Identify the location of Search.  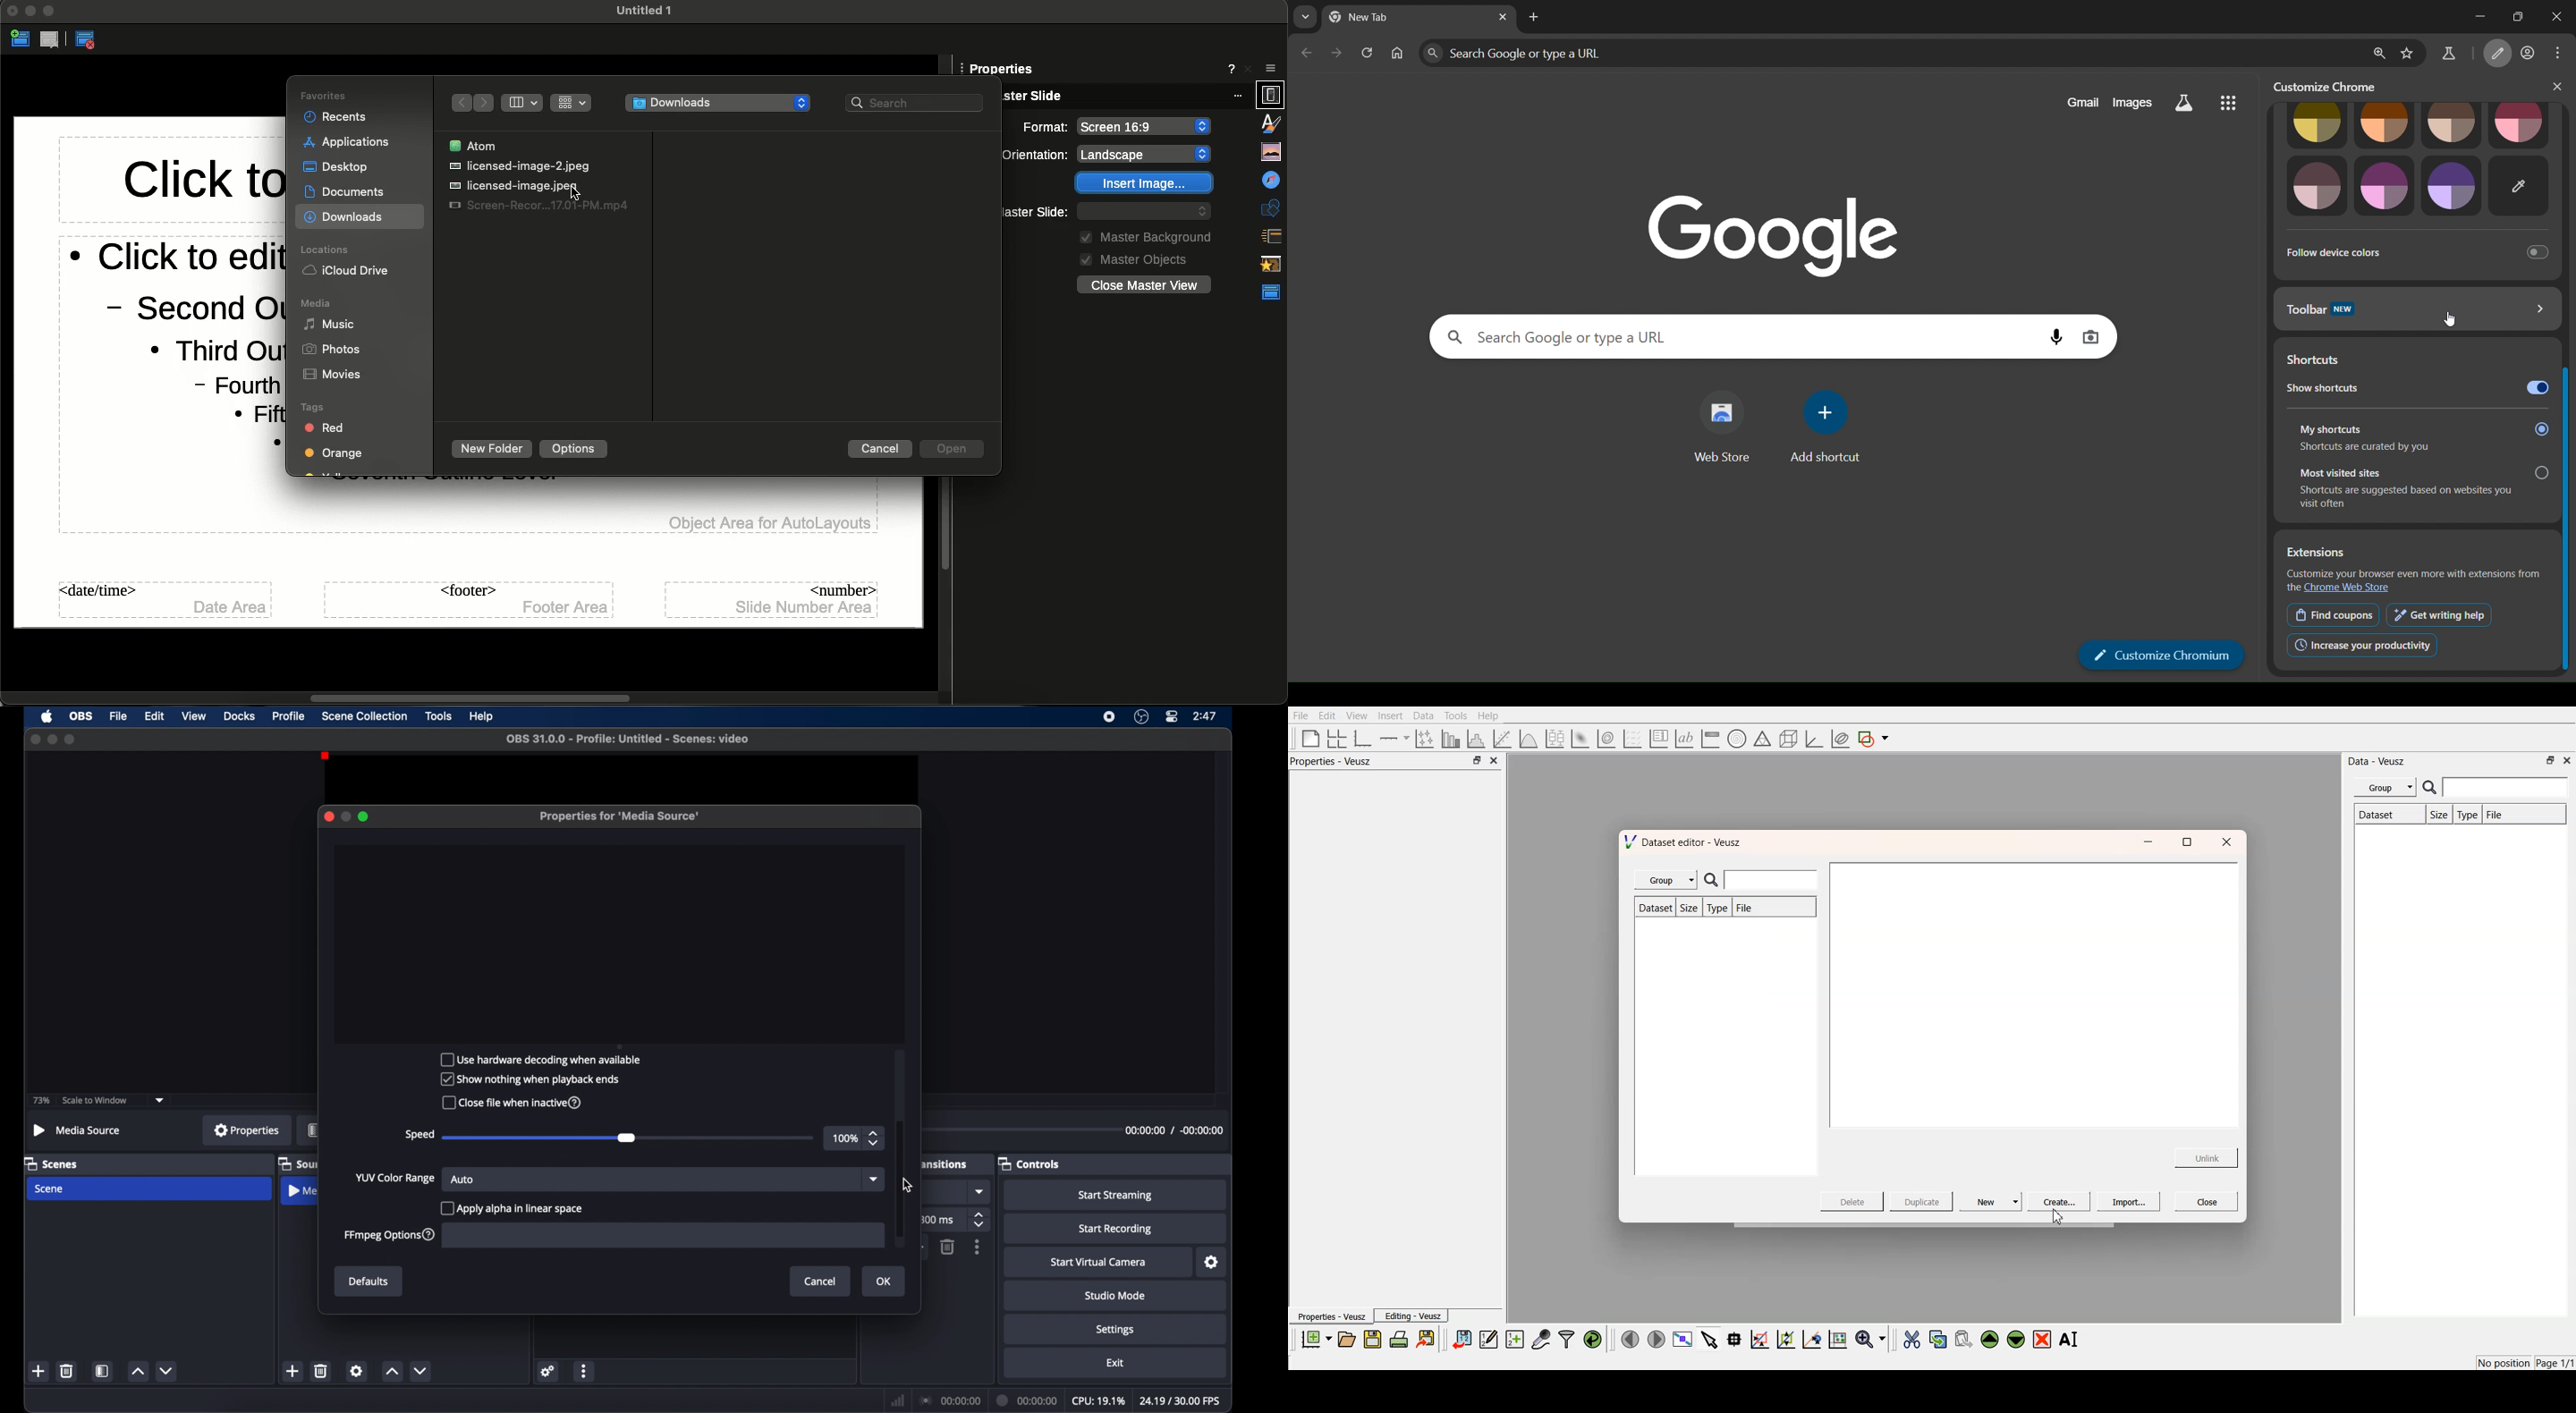
(916, 101).